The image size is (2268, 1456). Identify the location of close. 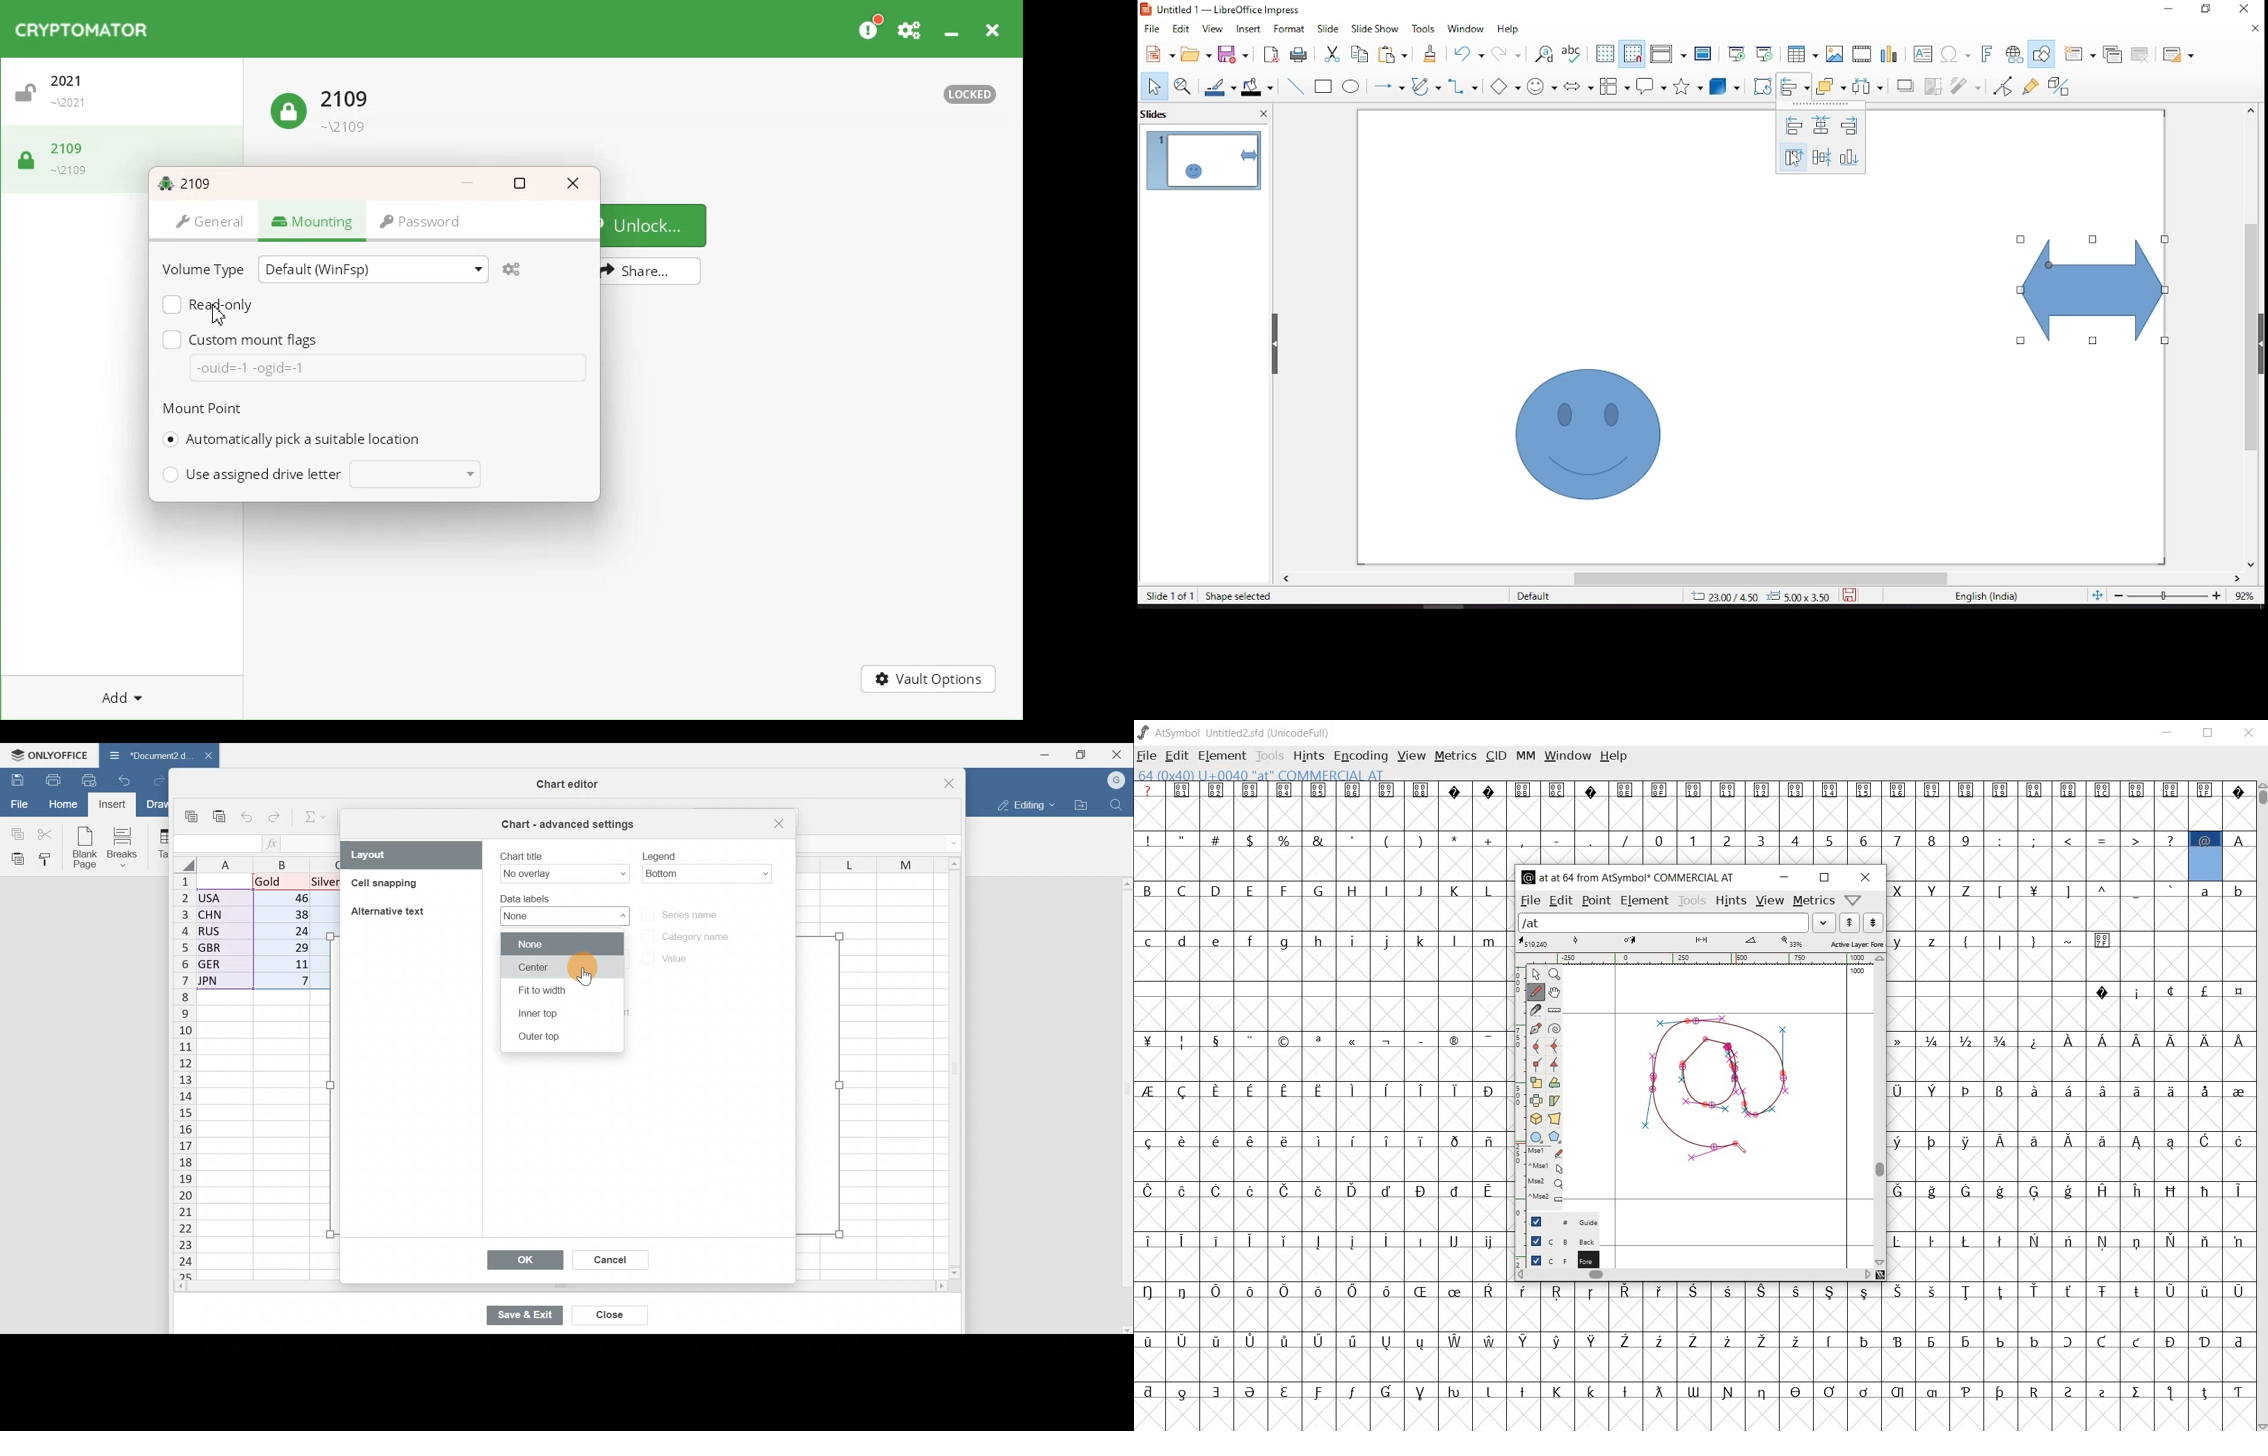
(1865, 877).